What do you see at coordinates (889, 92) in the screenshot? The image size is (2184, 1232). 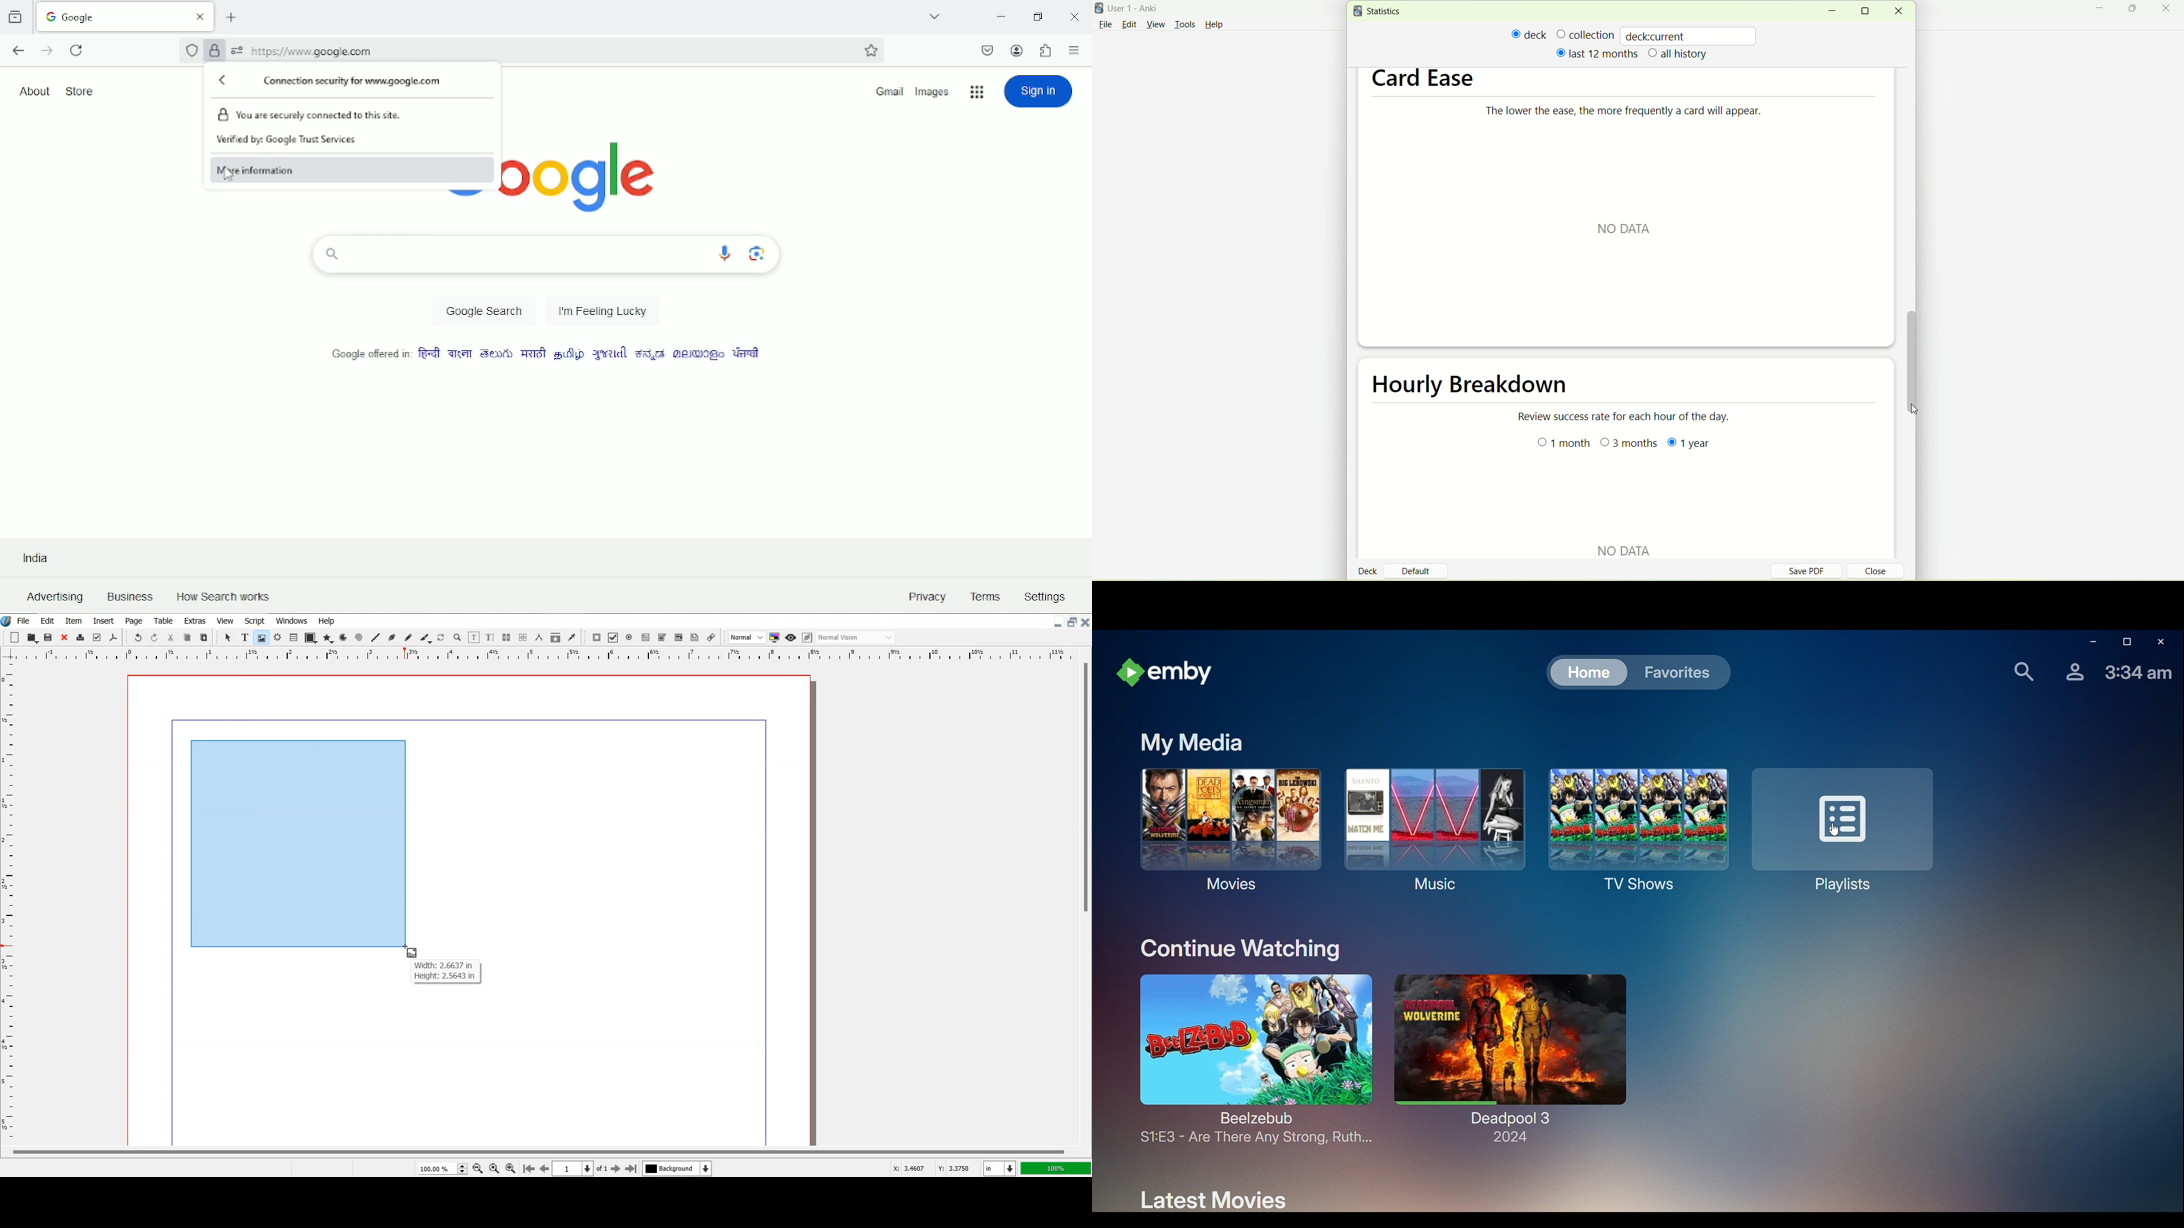 I see `Gmail` at bounding box center [889, 92].